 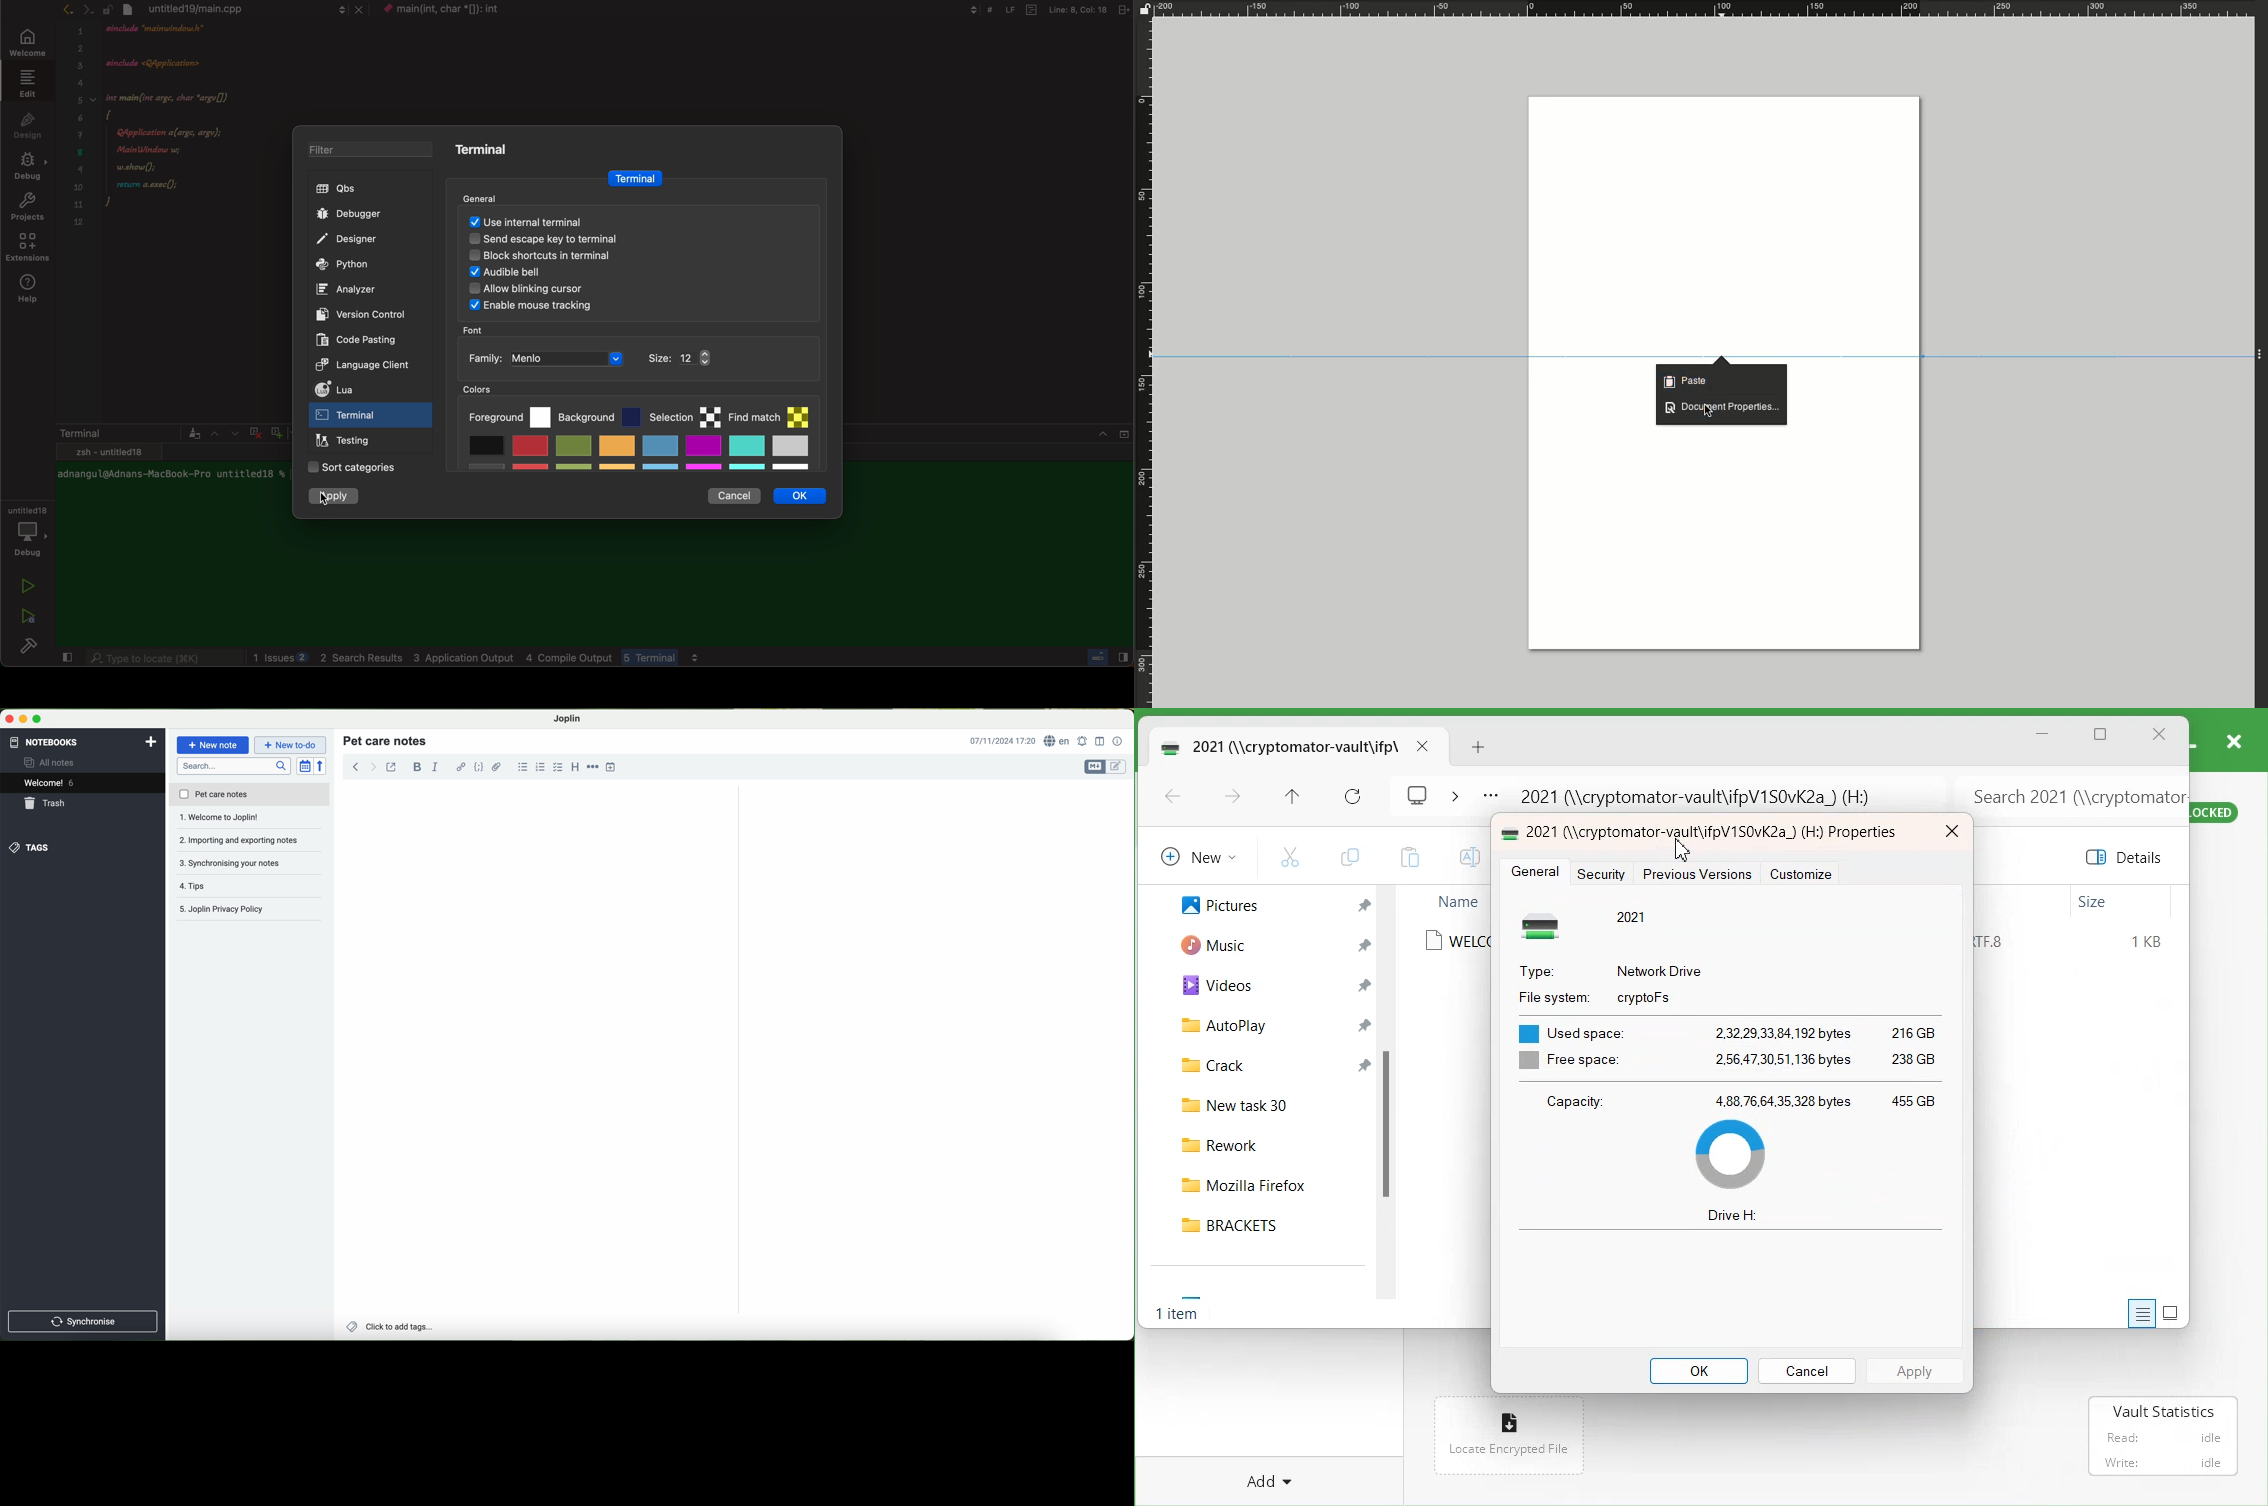 I want to click on add, so click(x=151, y=741).